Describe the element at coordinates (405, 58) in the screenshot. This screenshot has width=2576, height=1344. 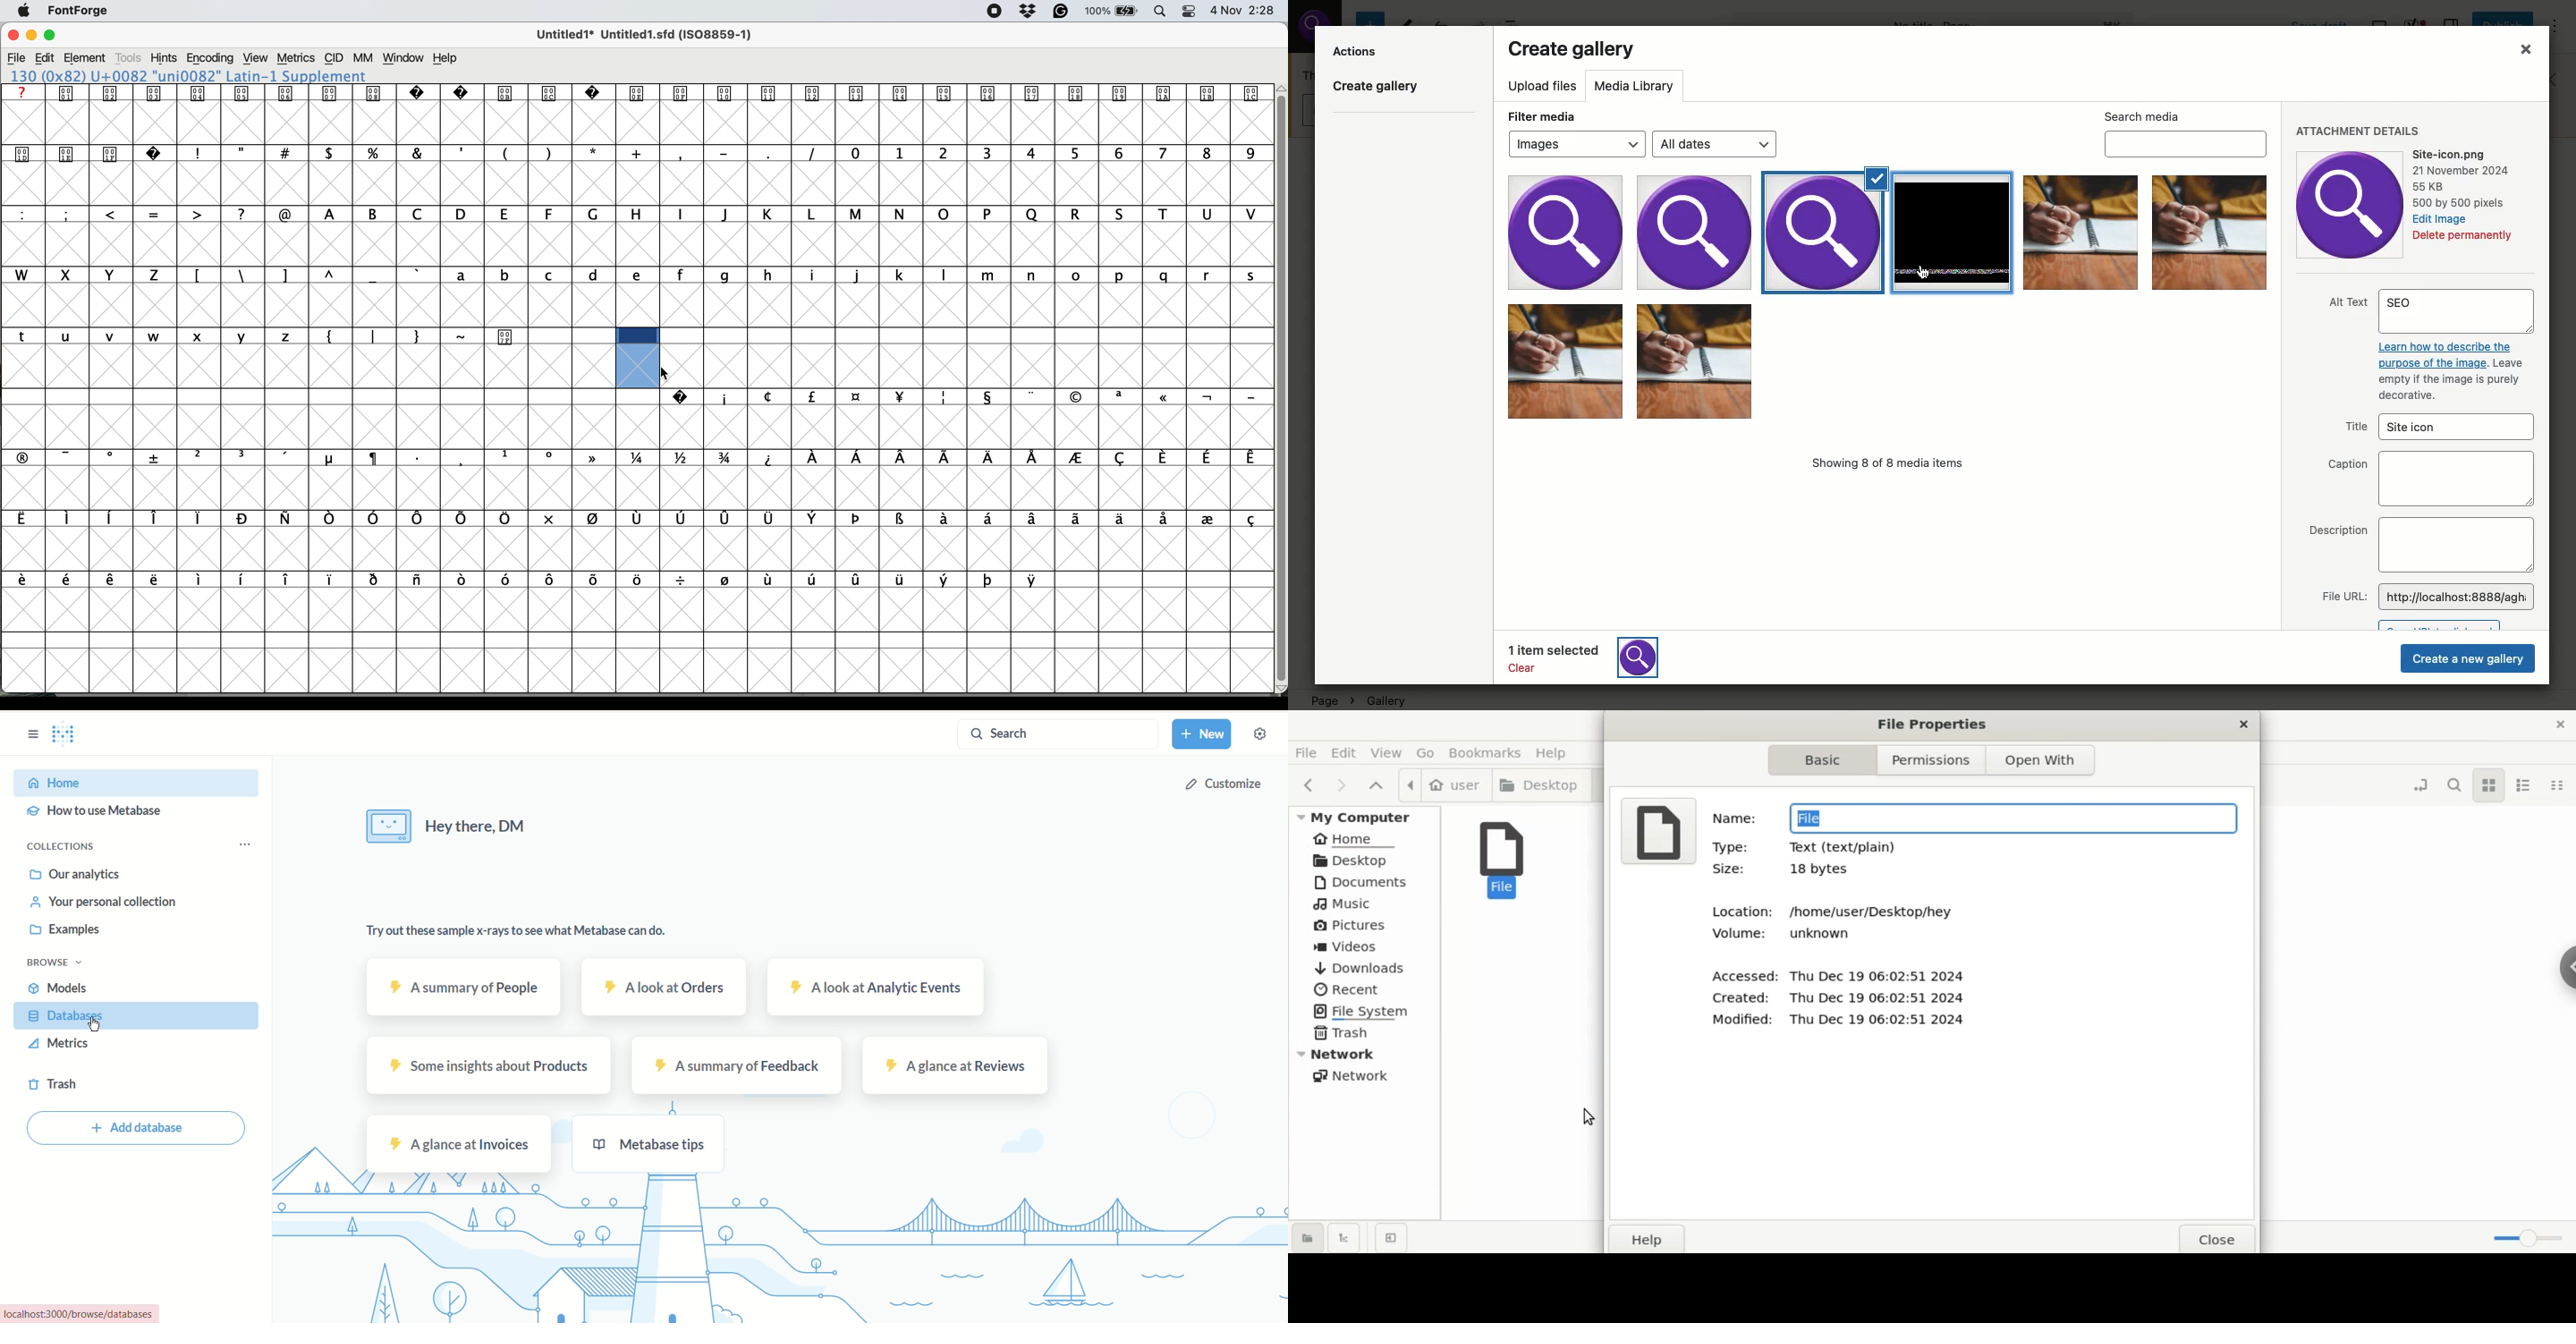
I see `window` at that location.